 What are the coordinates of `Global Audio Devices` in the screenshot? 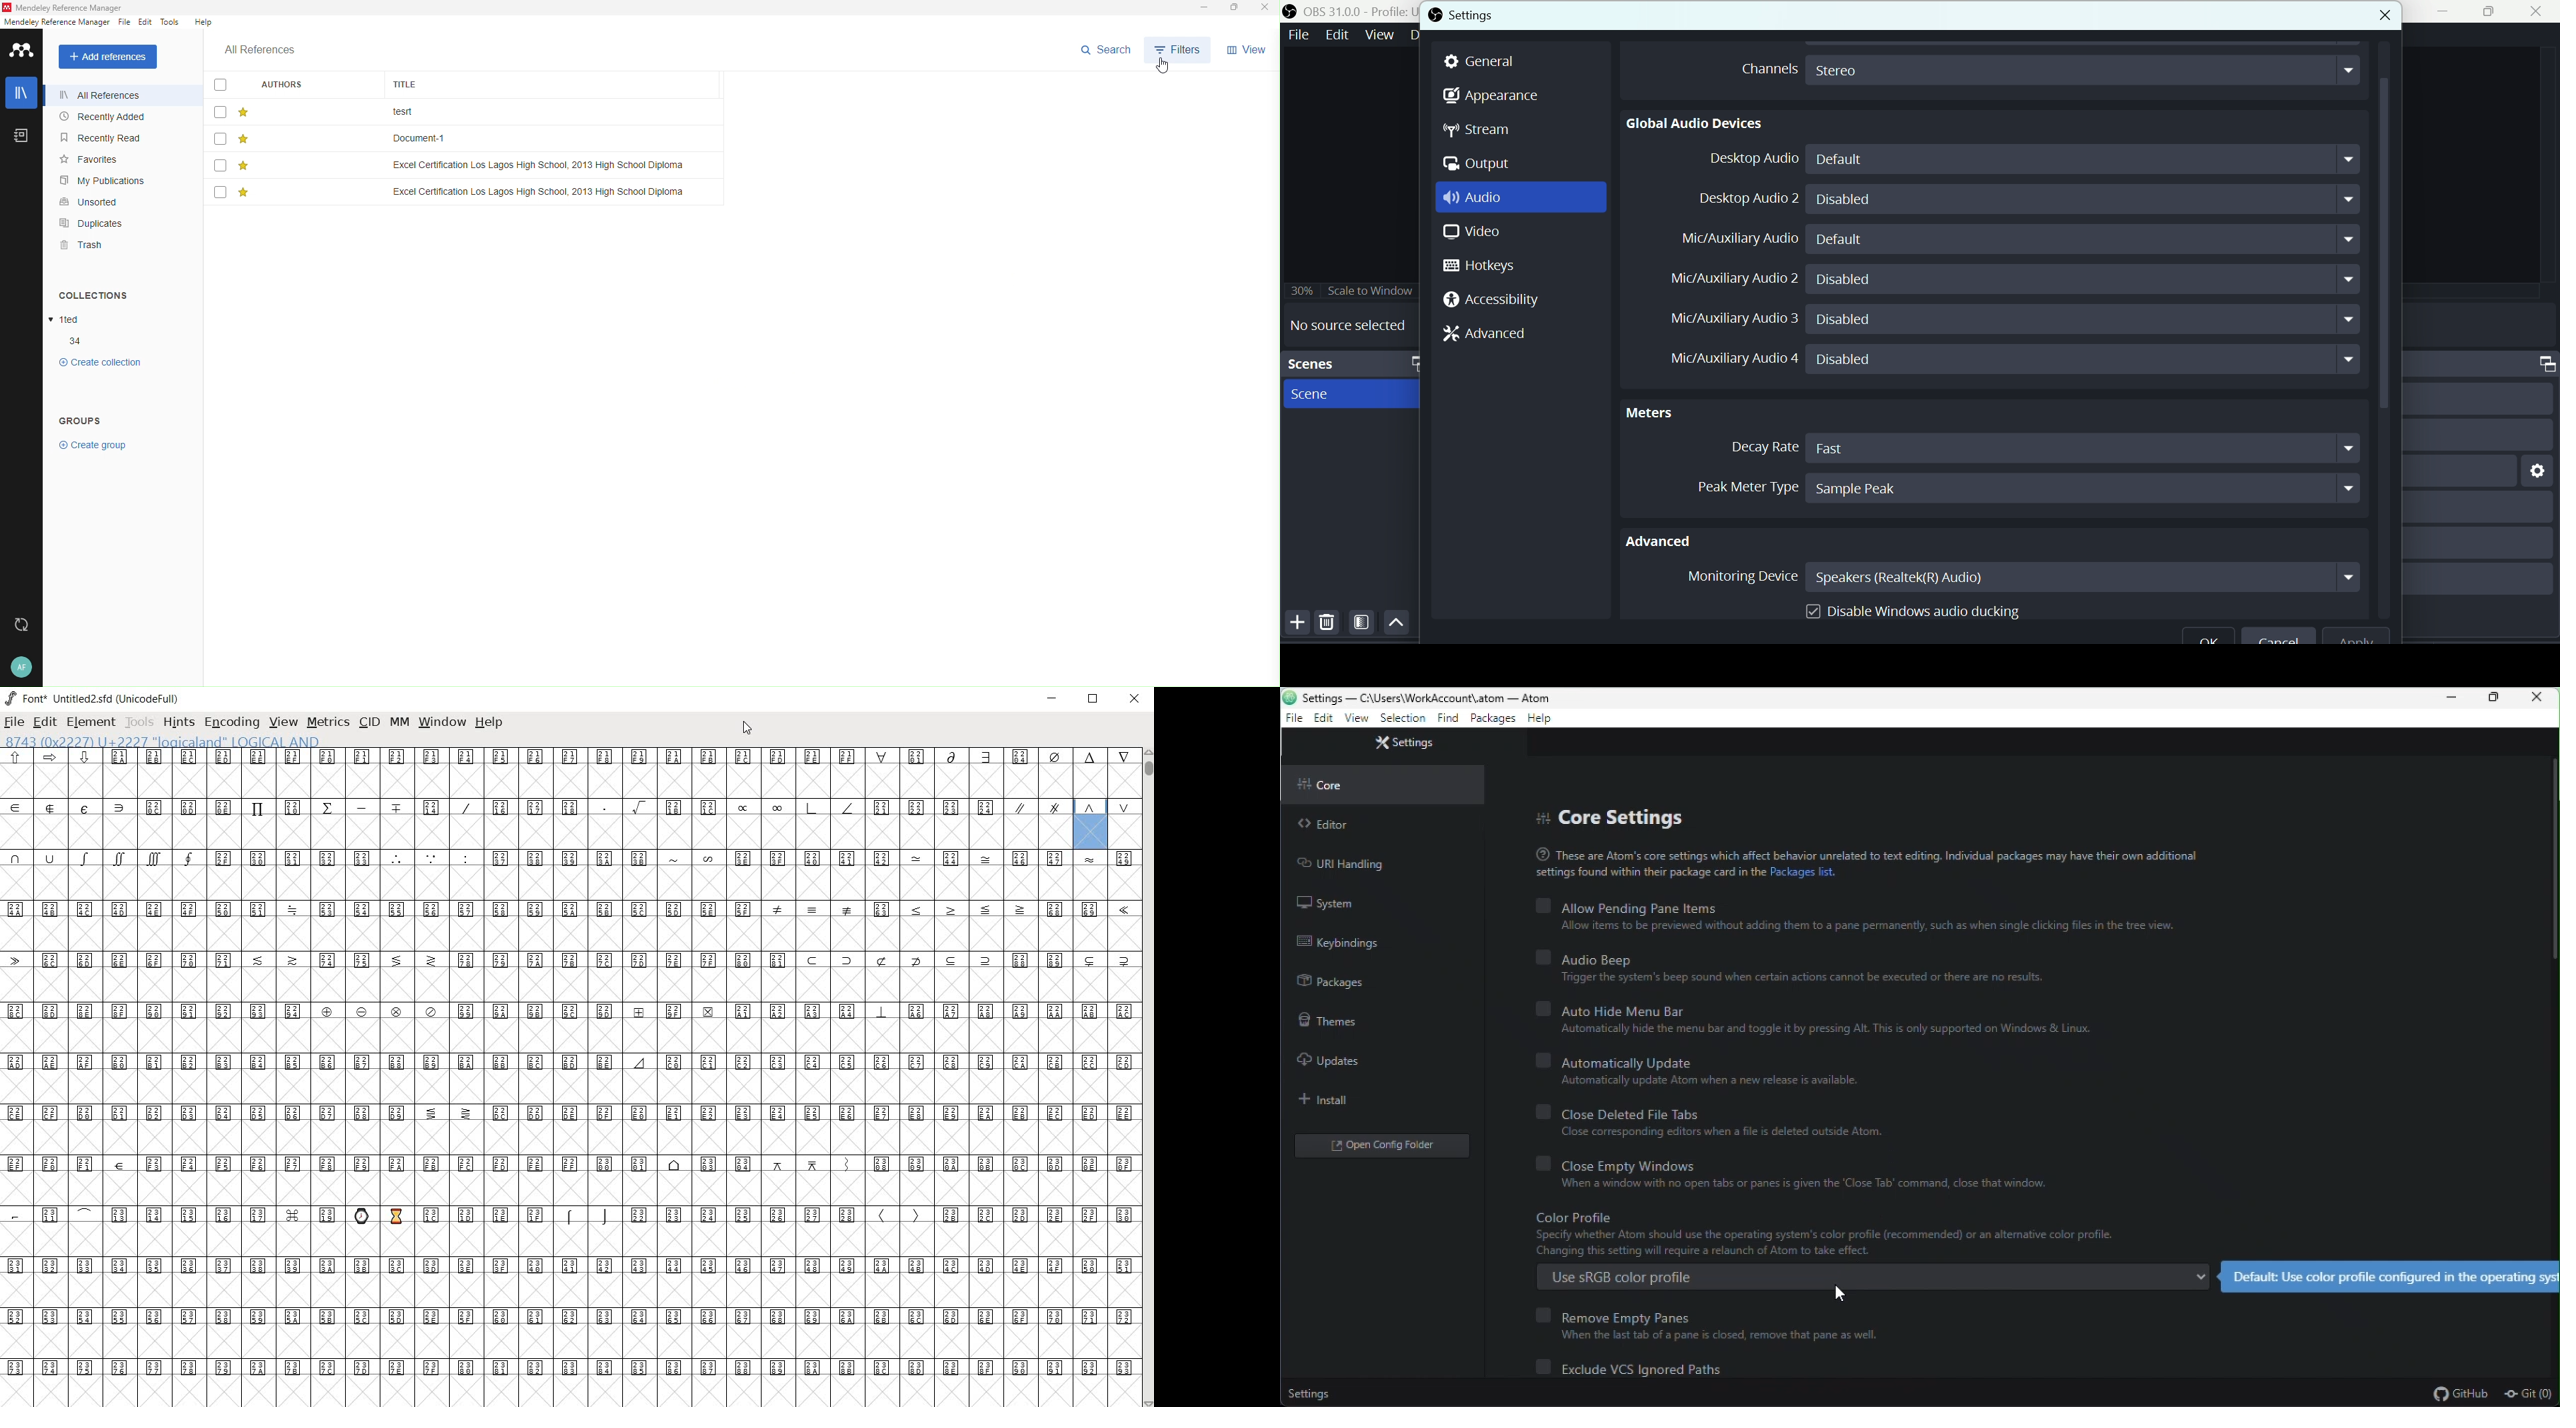 It's located at (1696, 123).